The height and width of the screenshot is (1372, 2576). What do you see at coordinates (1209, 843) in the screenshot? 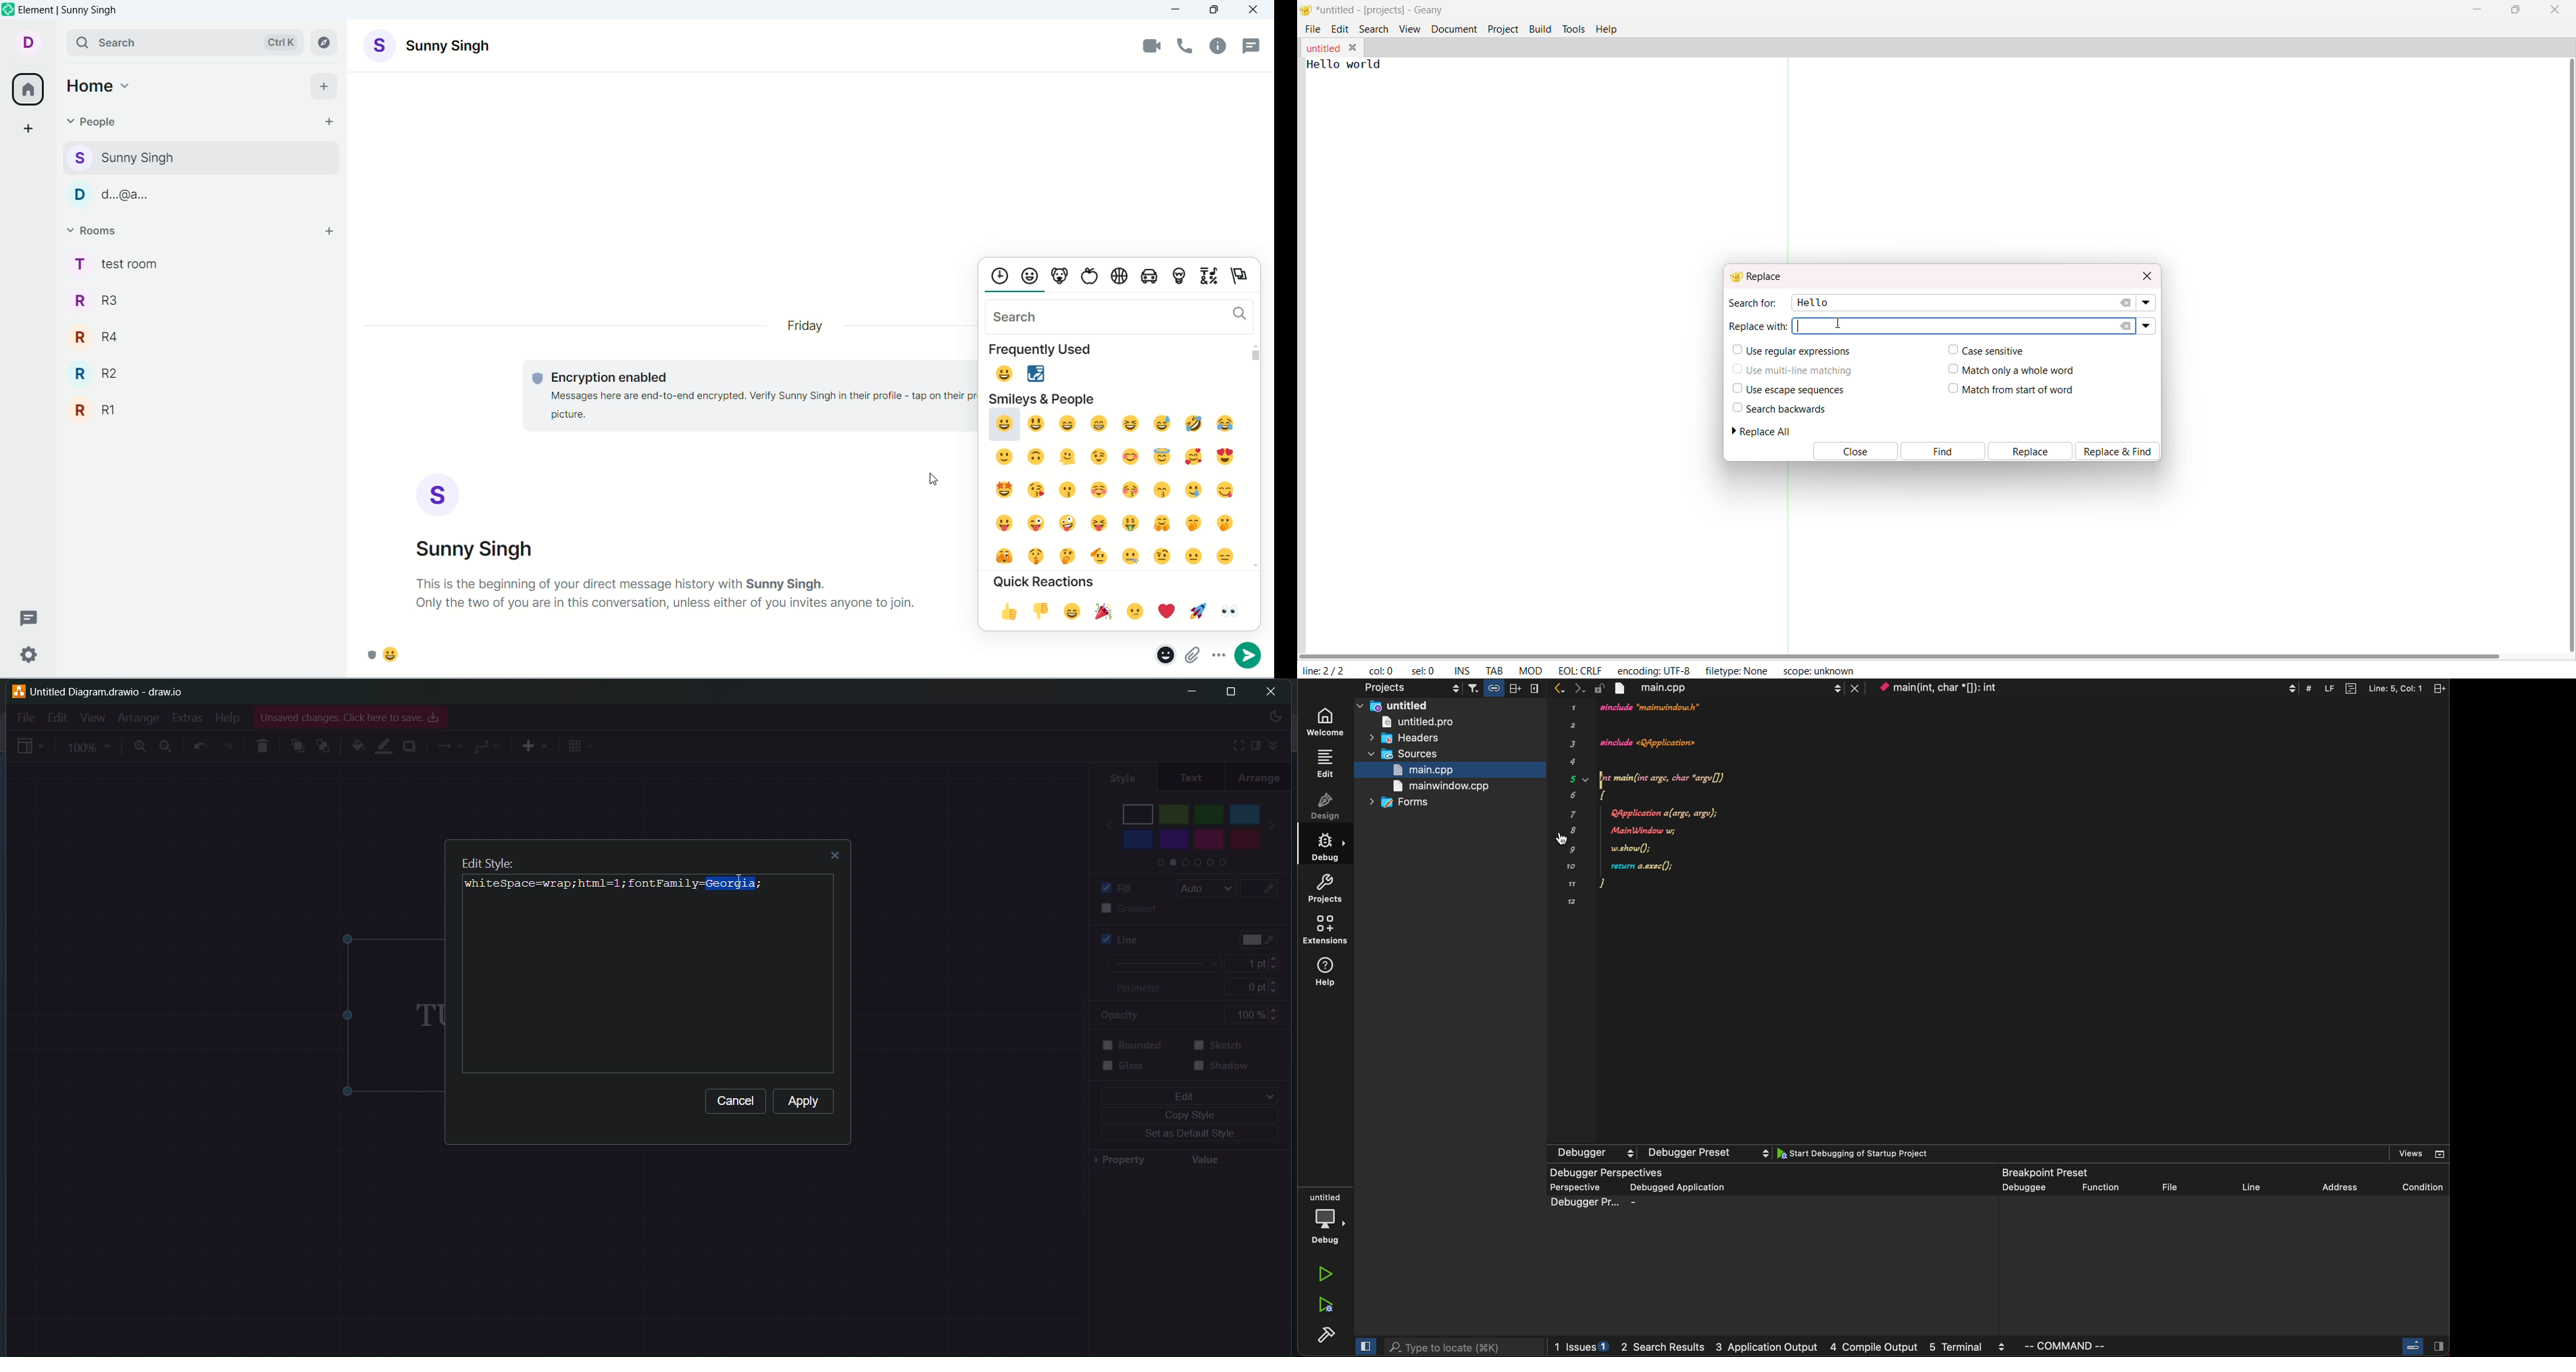
I see `pink` at bounding box center [1209, 843].